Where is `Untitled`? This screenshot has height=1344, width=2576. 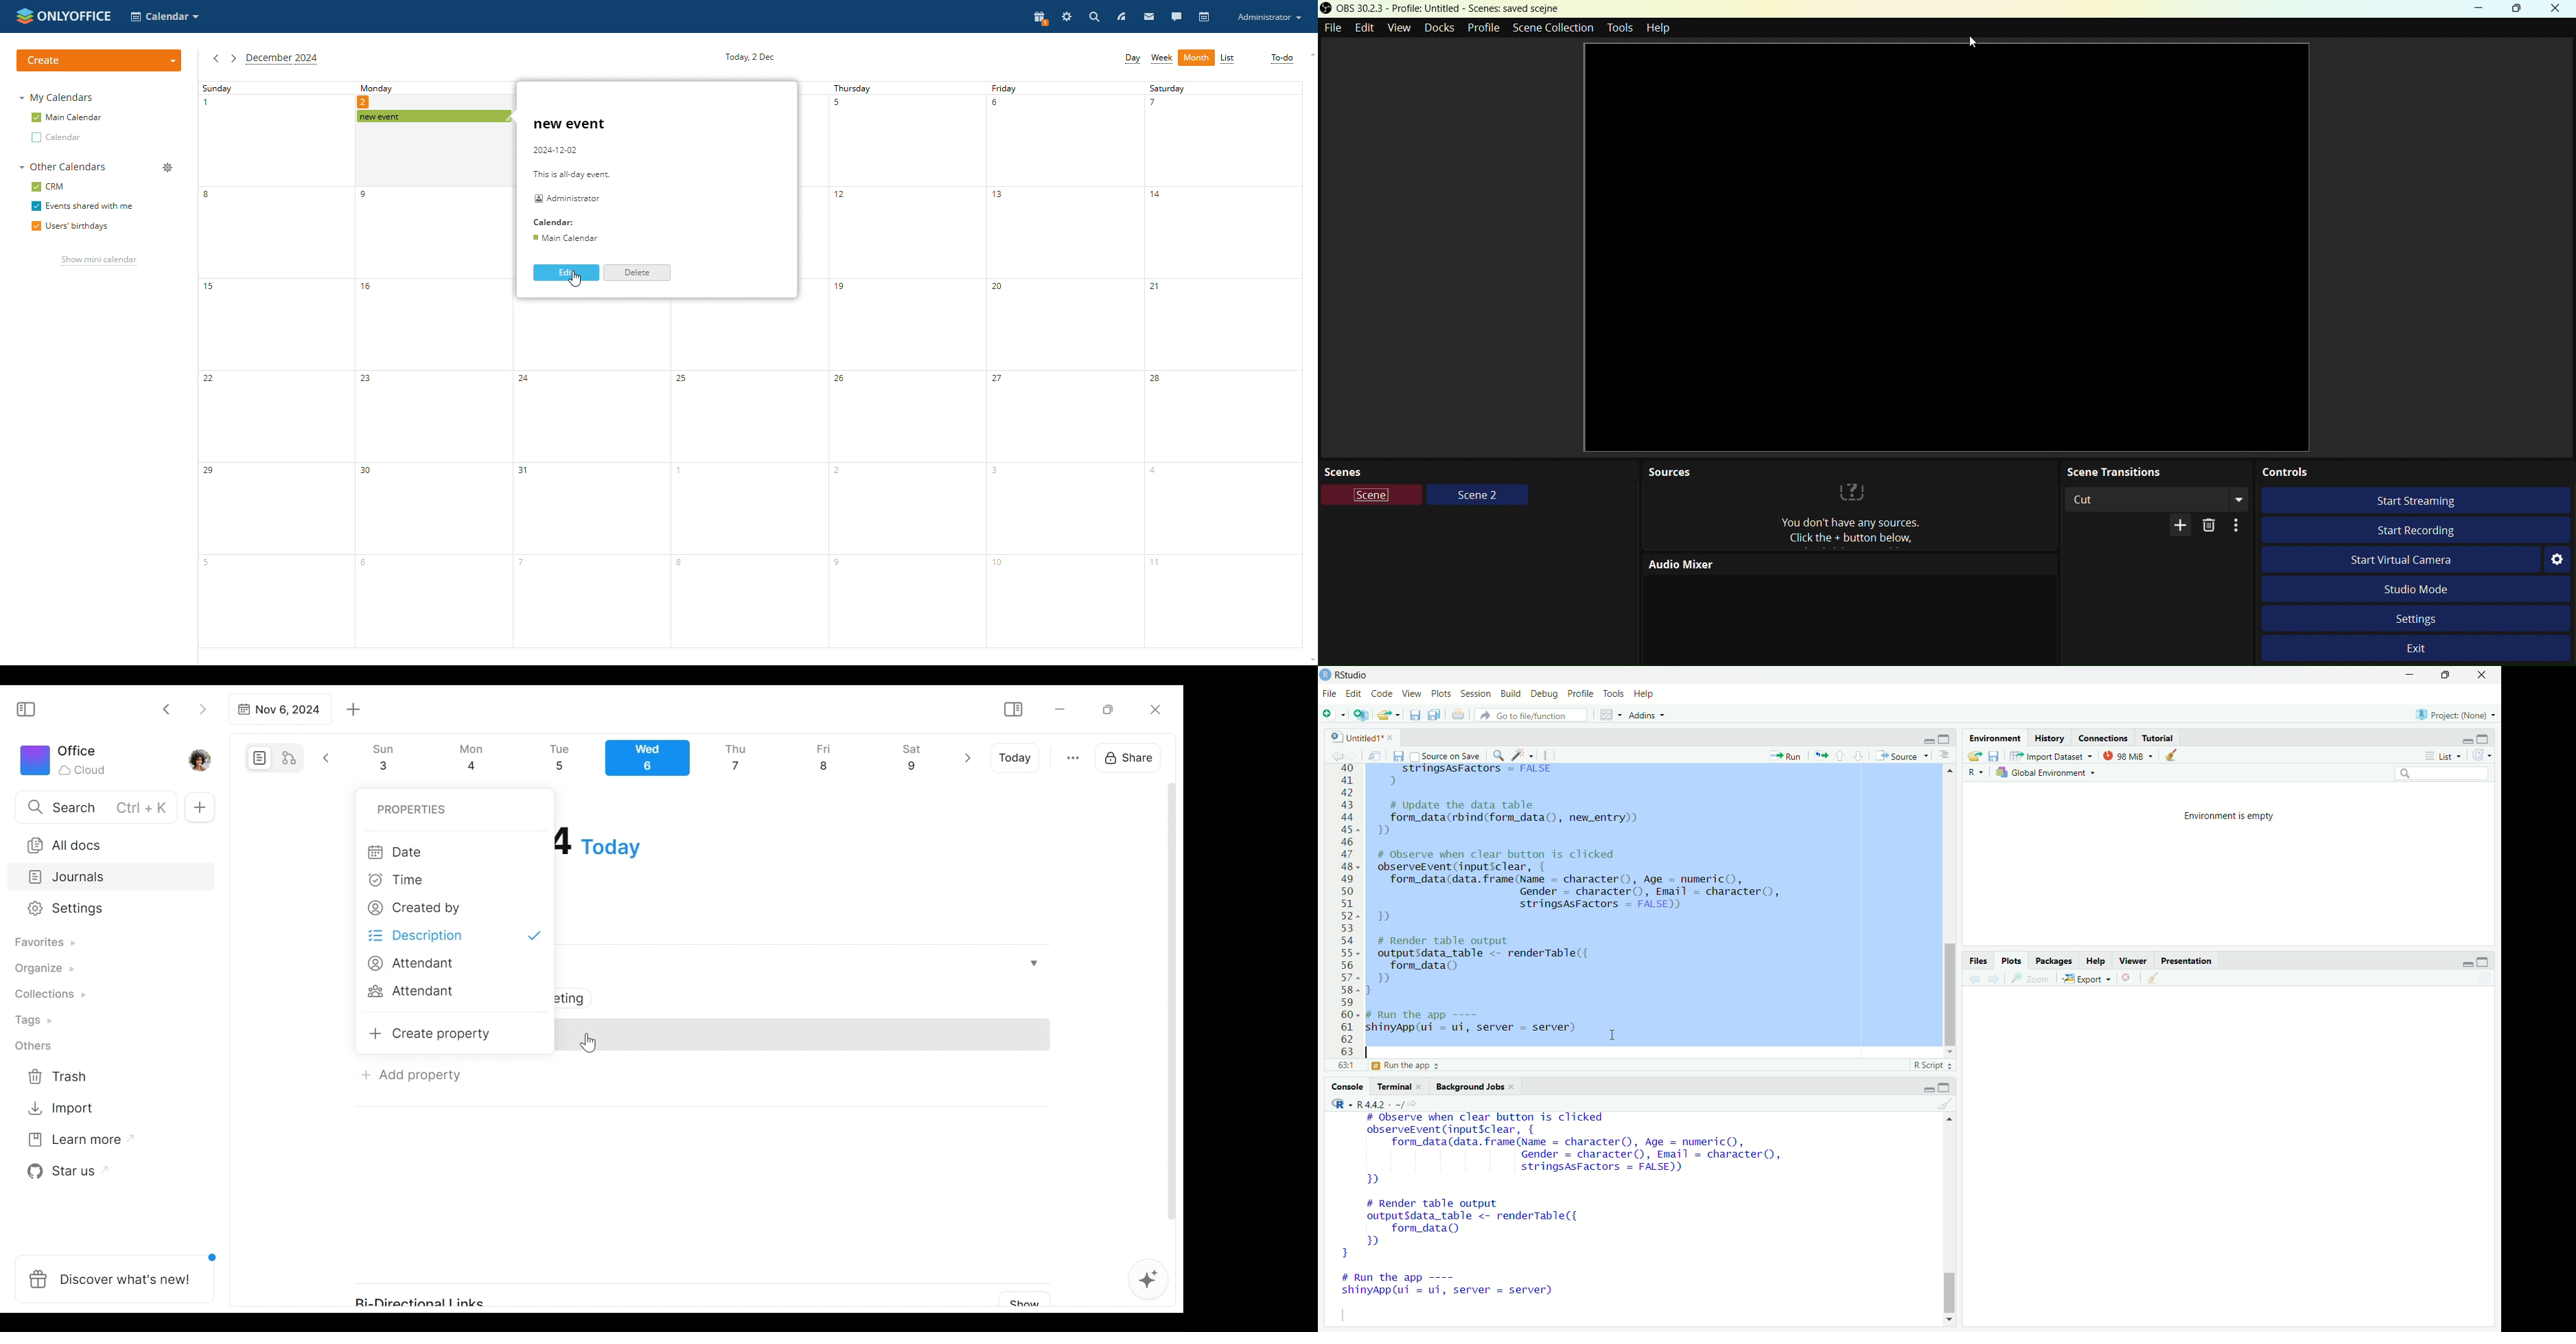
Untitled is located at coordinates (1351, 735).